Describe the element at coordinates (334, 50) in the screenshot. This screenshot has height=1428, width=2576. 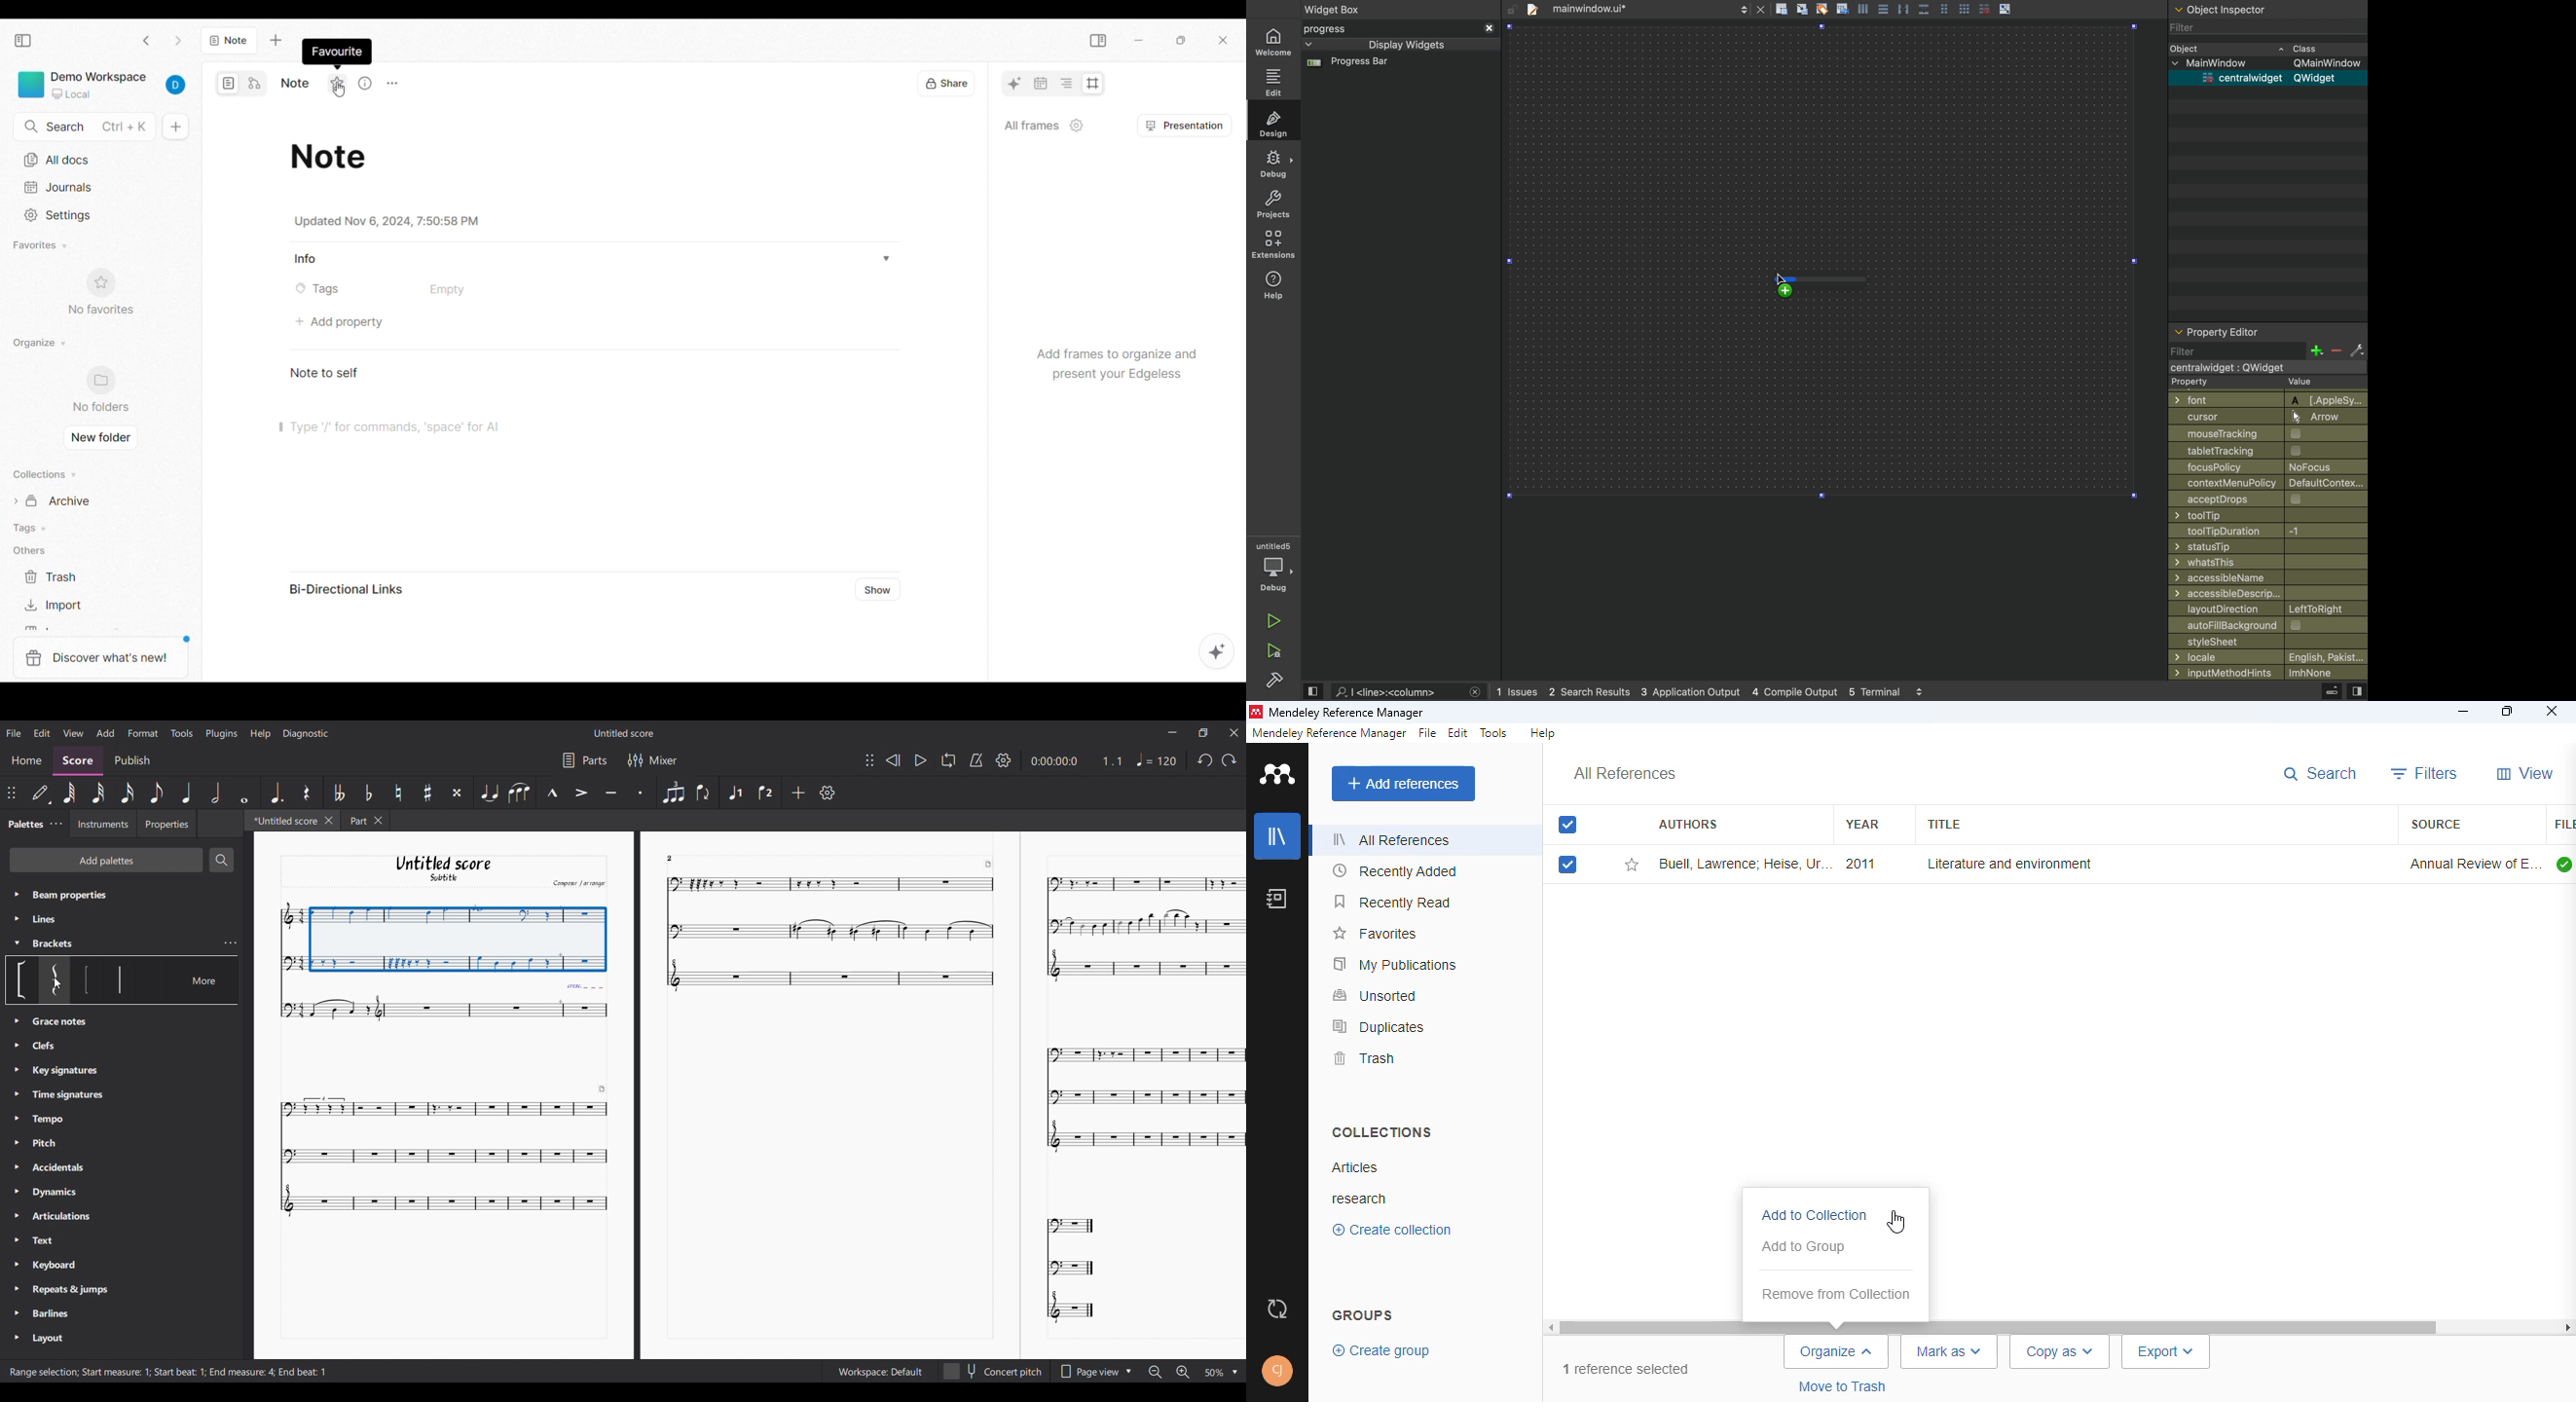
I see `Favourite` at that location.